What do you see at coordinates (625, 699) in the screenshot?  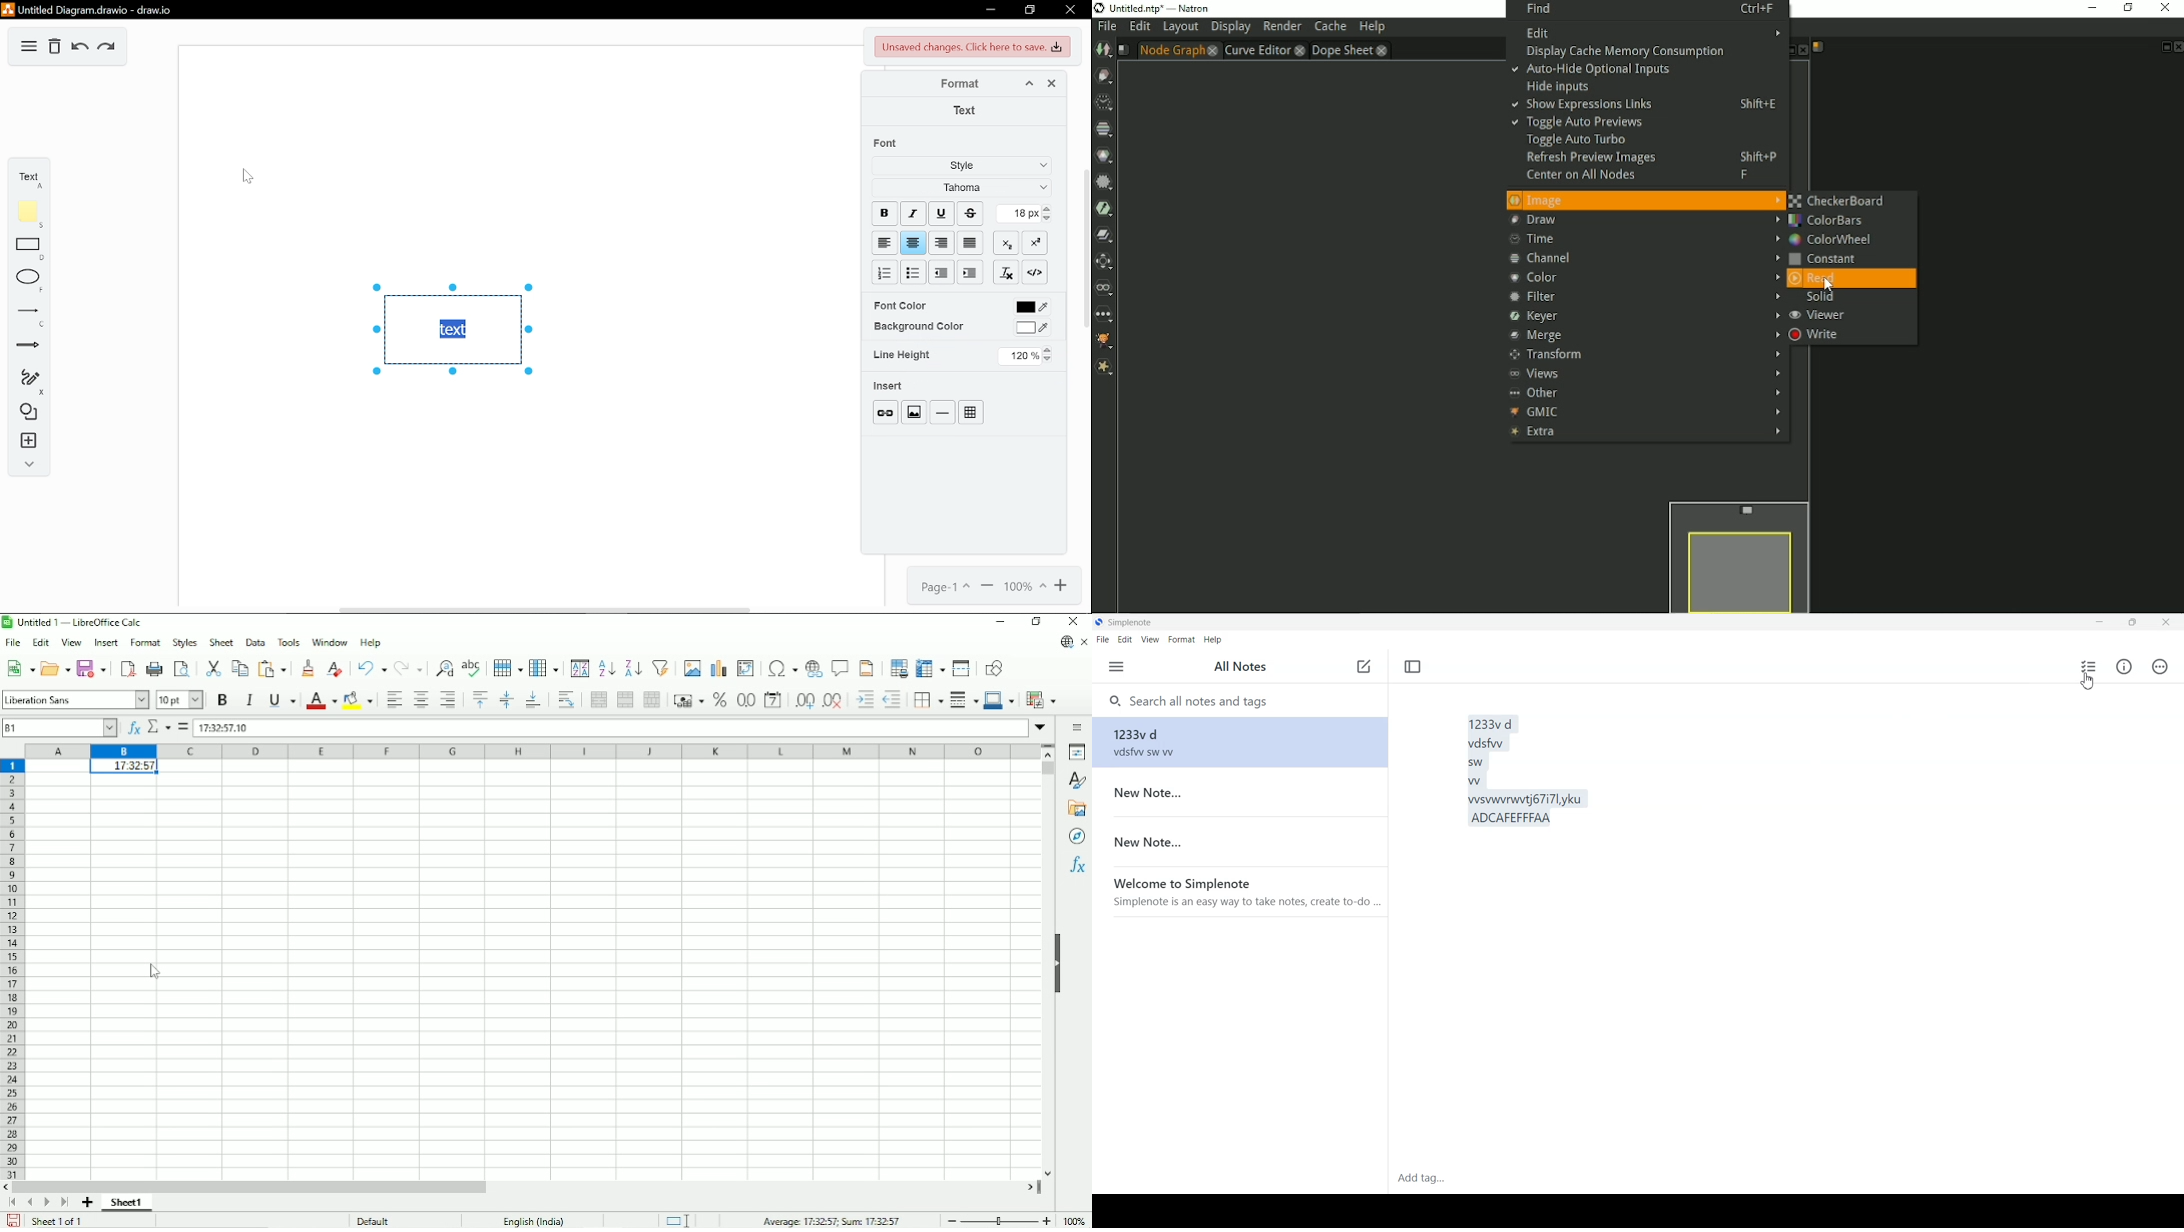 I see `Merge cells` at bounding box center [625, 699].